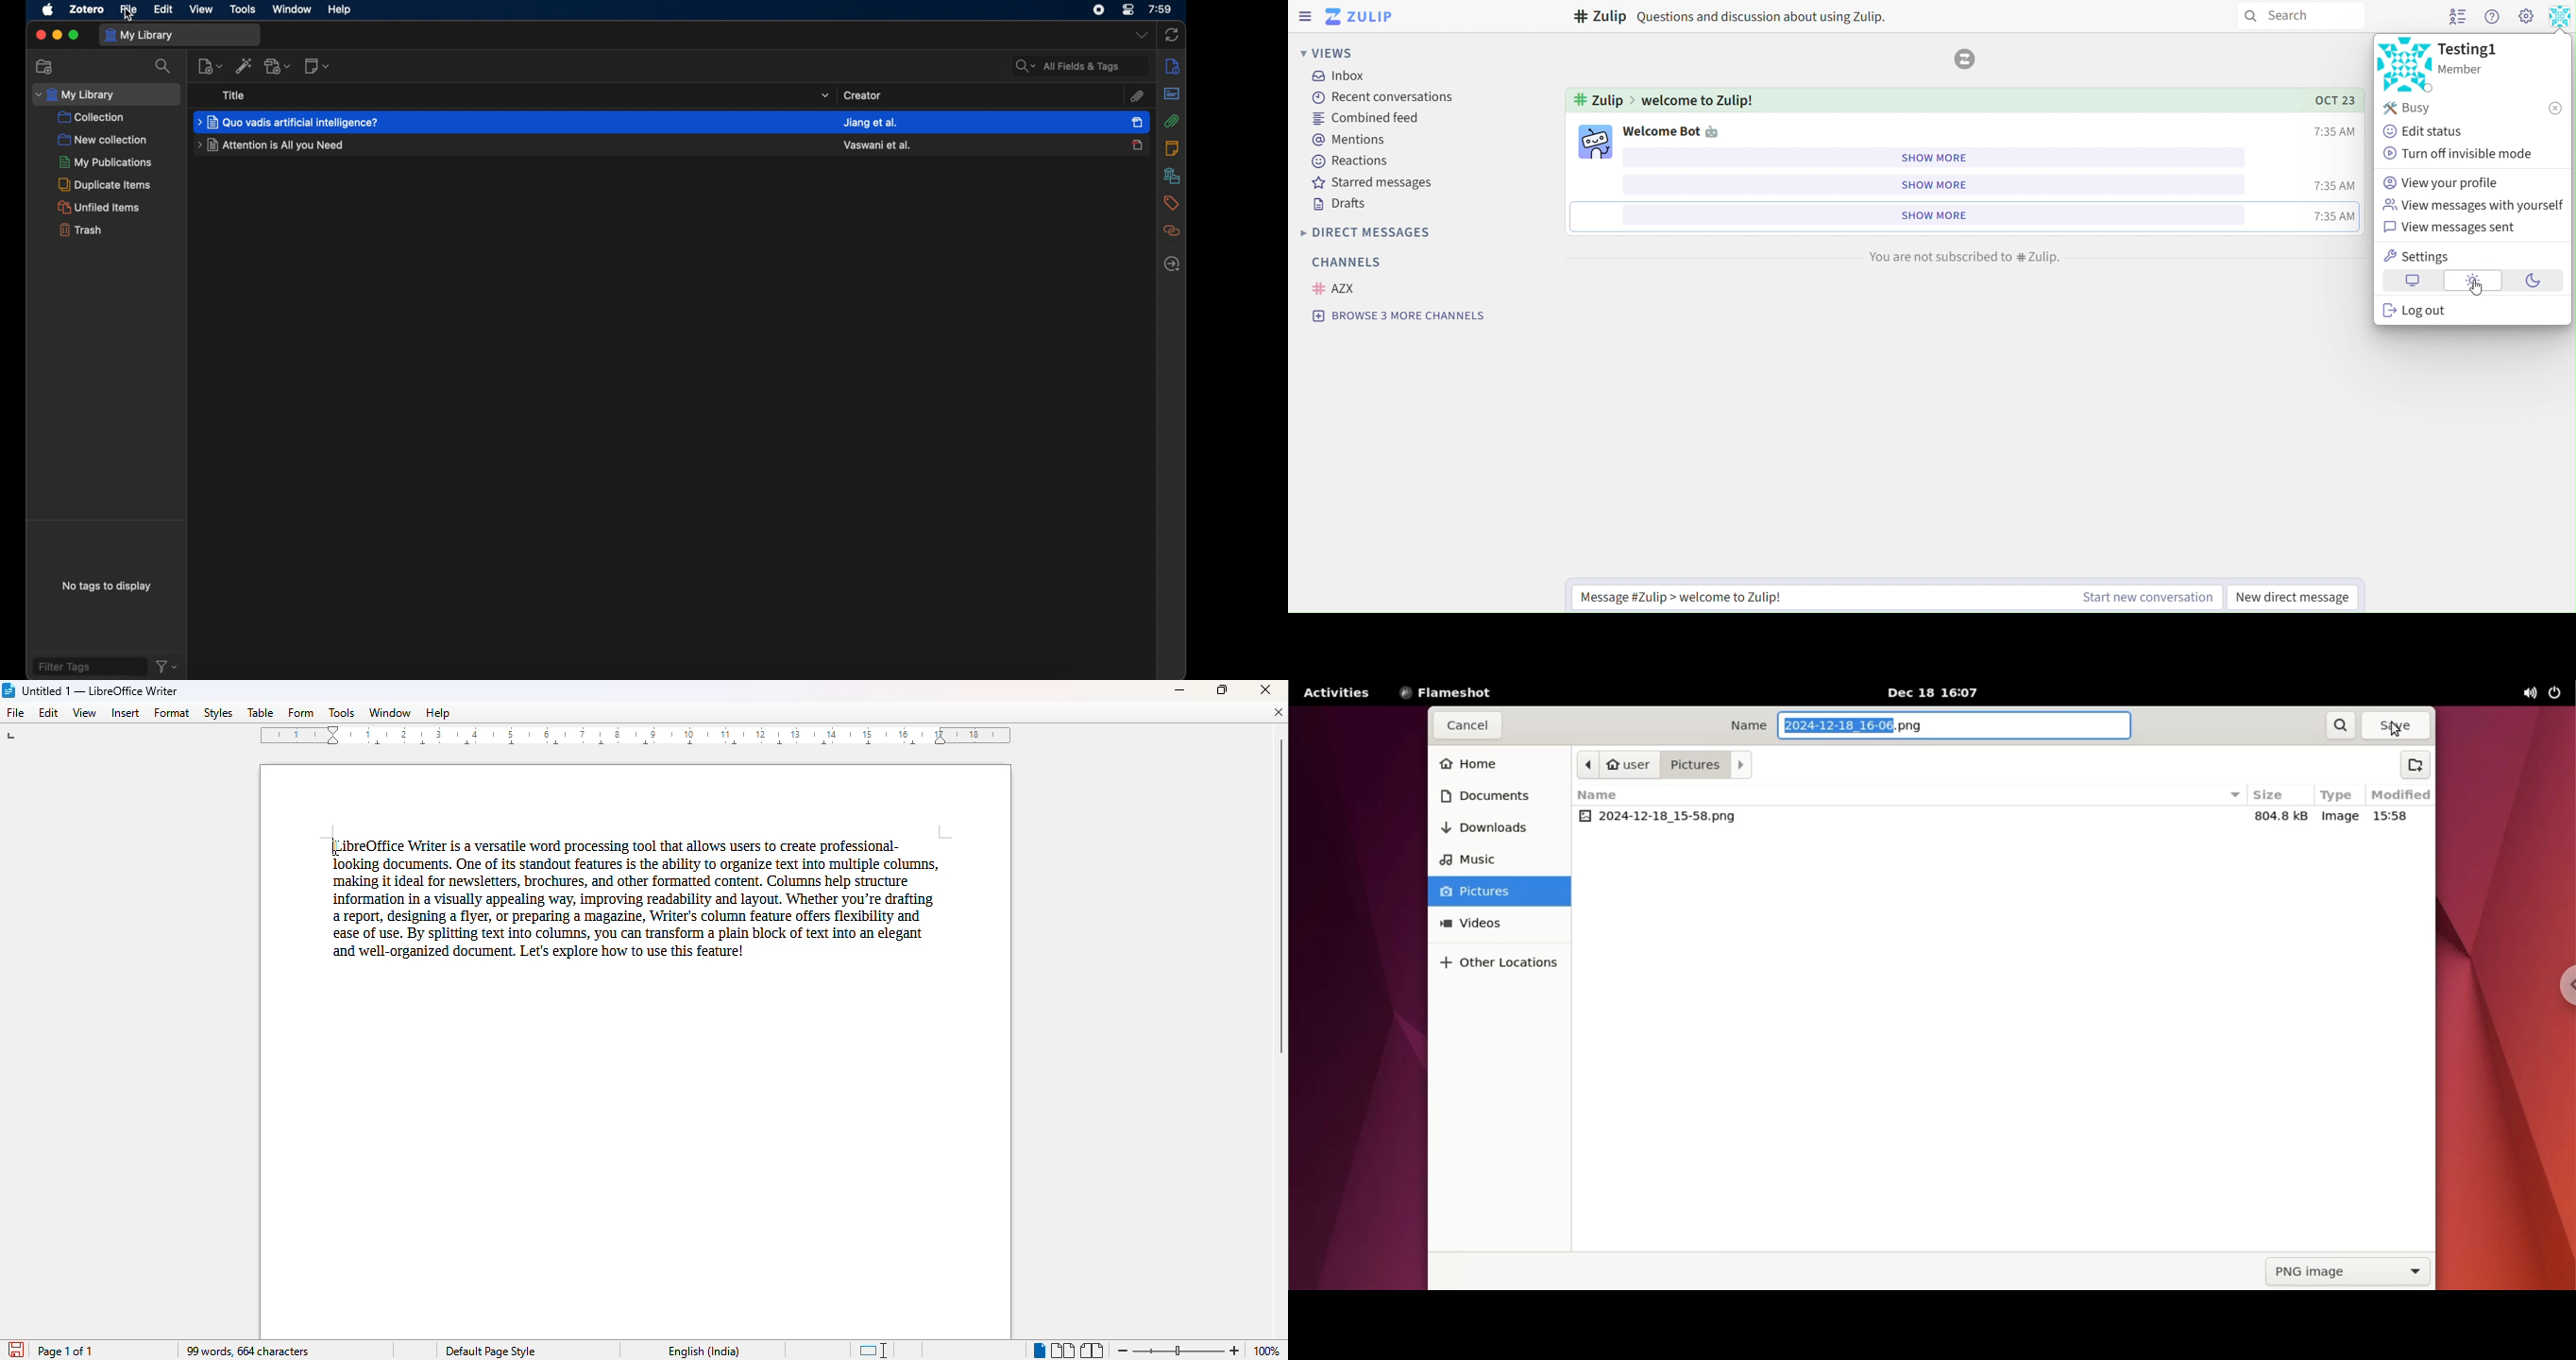 The width and height of the screenshot is (2576, 1372). I want to click on page 1 of 1, so click(68, 1352).